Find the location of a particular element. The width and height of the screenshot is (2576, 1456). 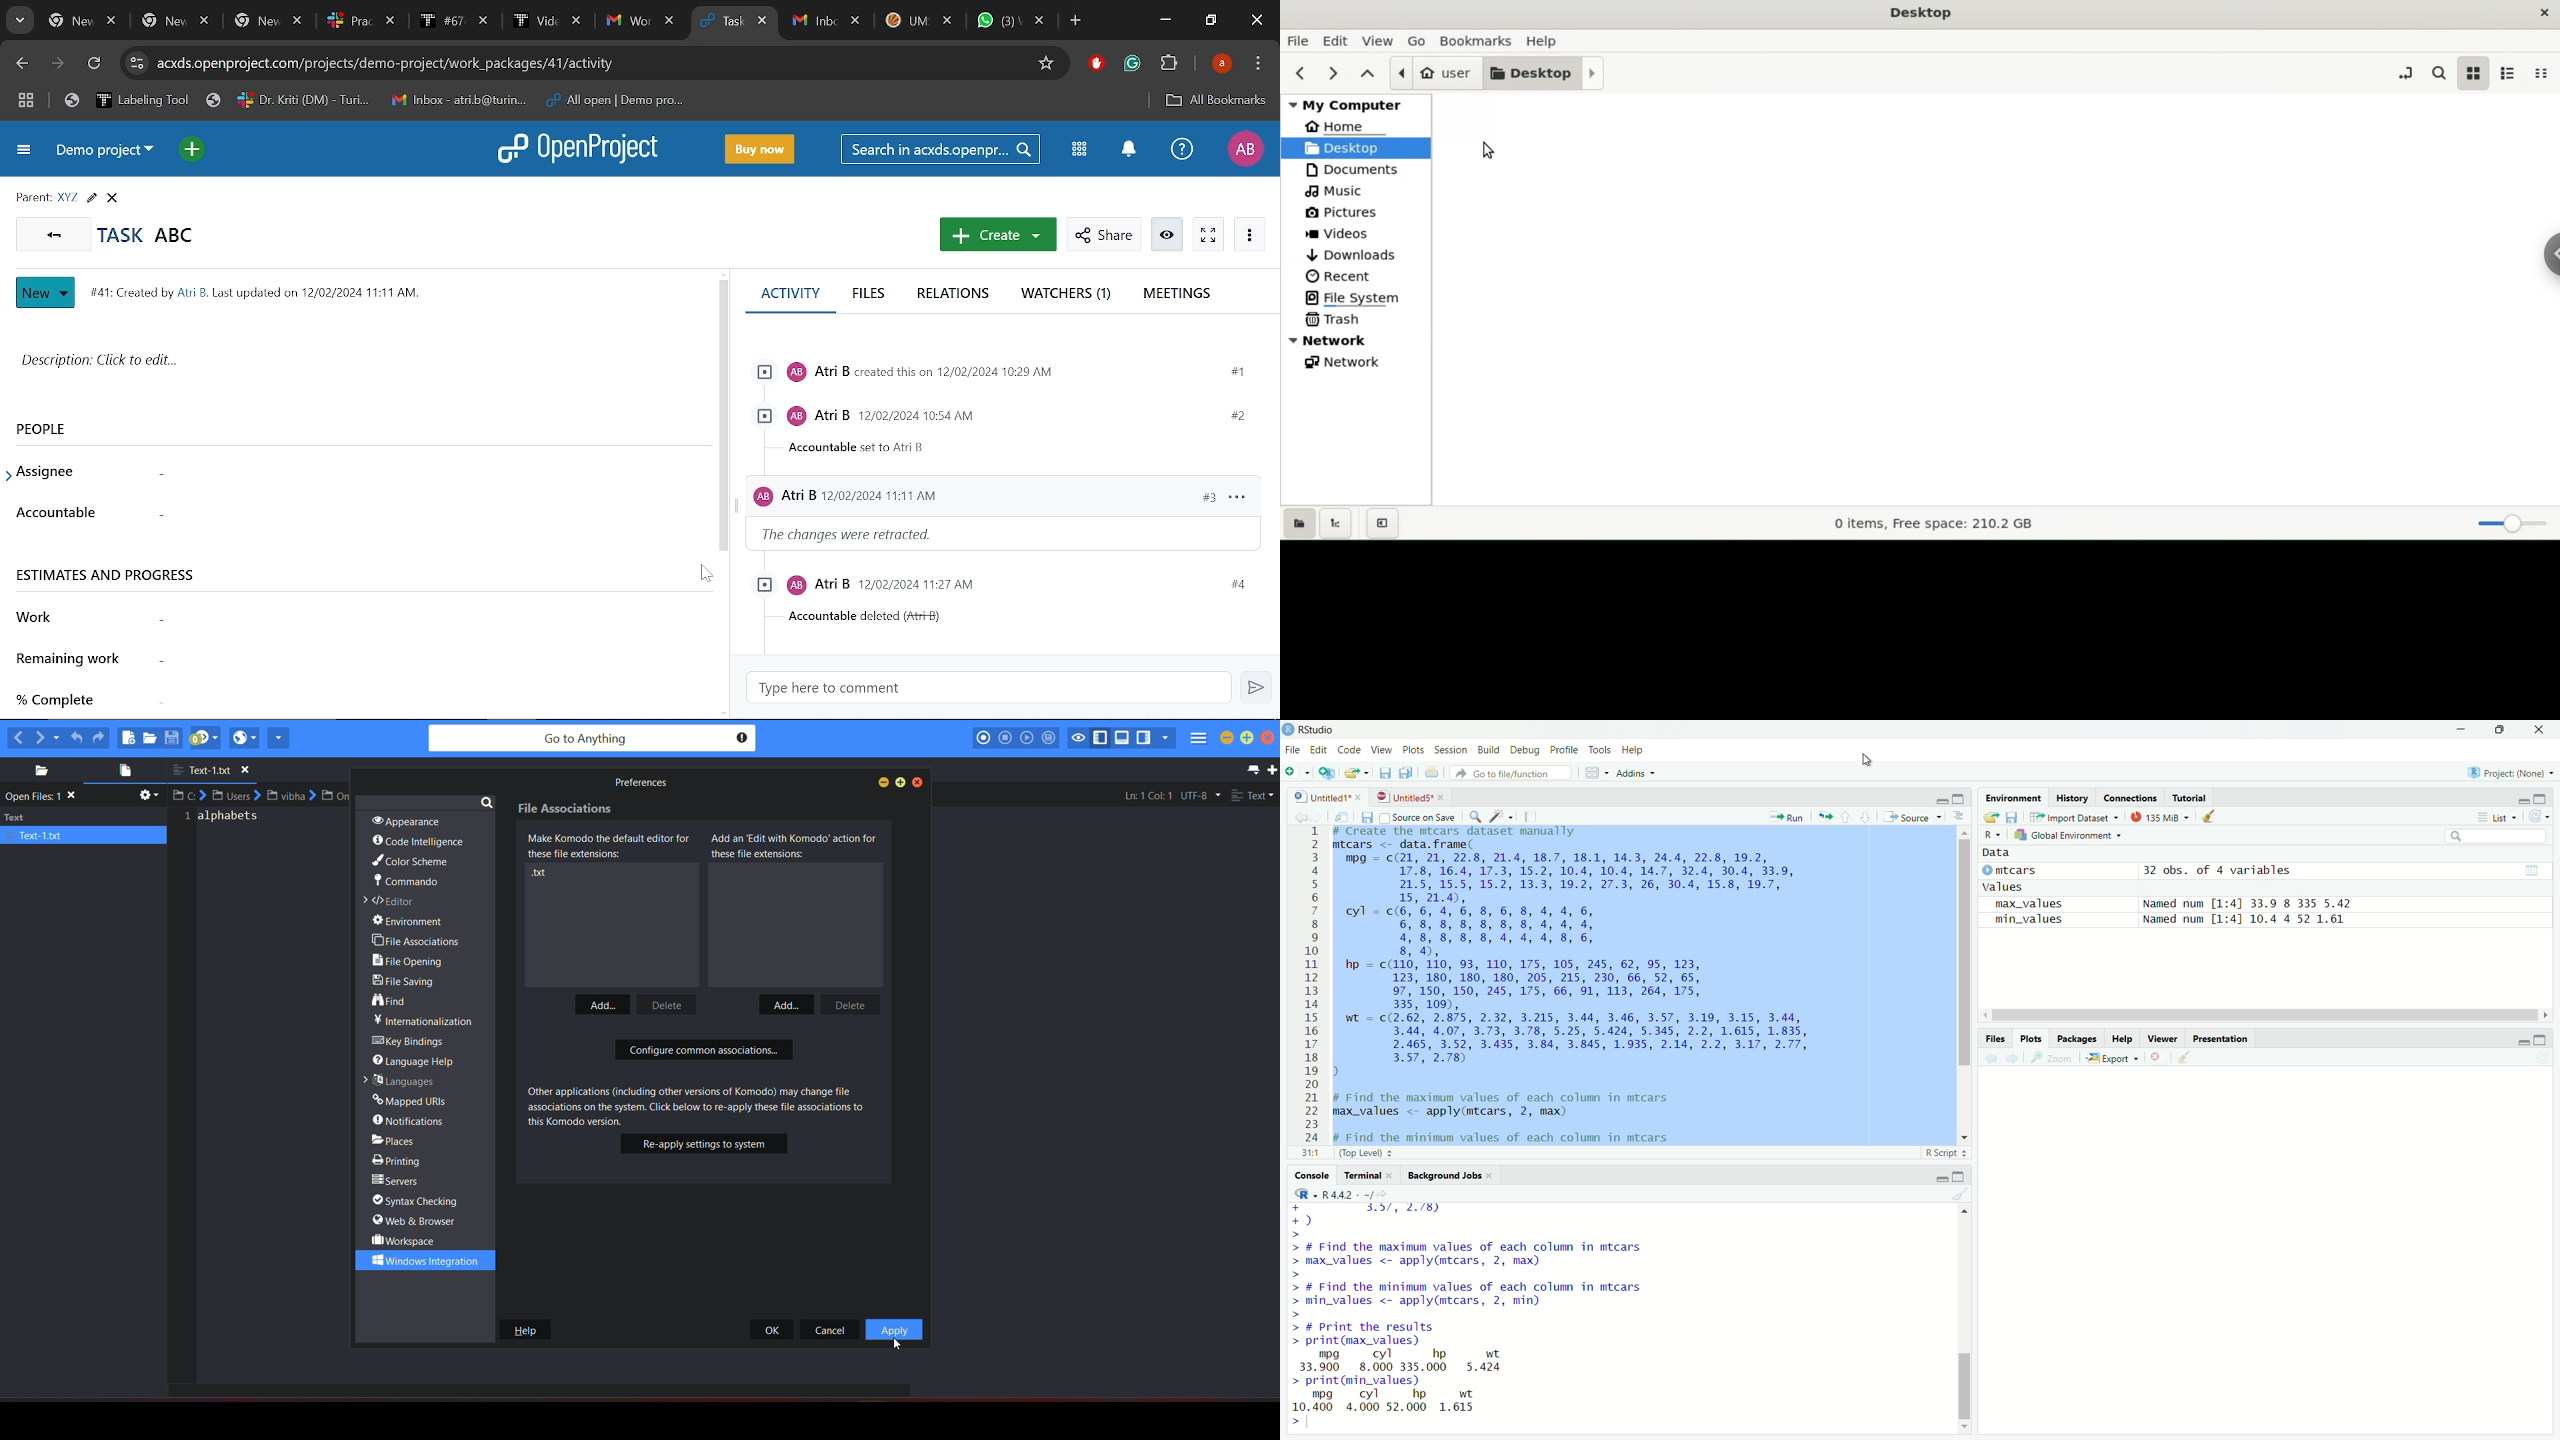

Current project is located at coordinates (105, 154).